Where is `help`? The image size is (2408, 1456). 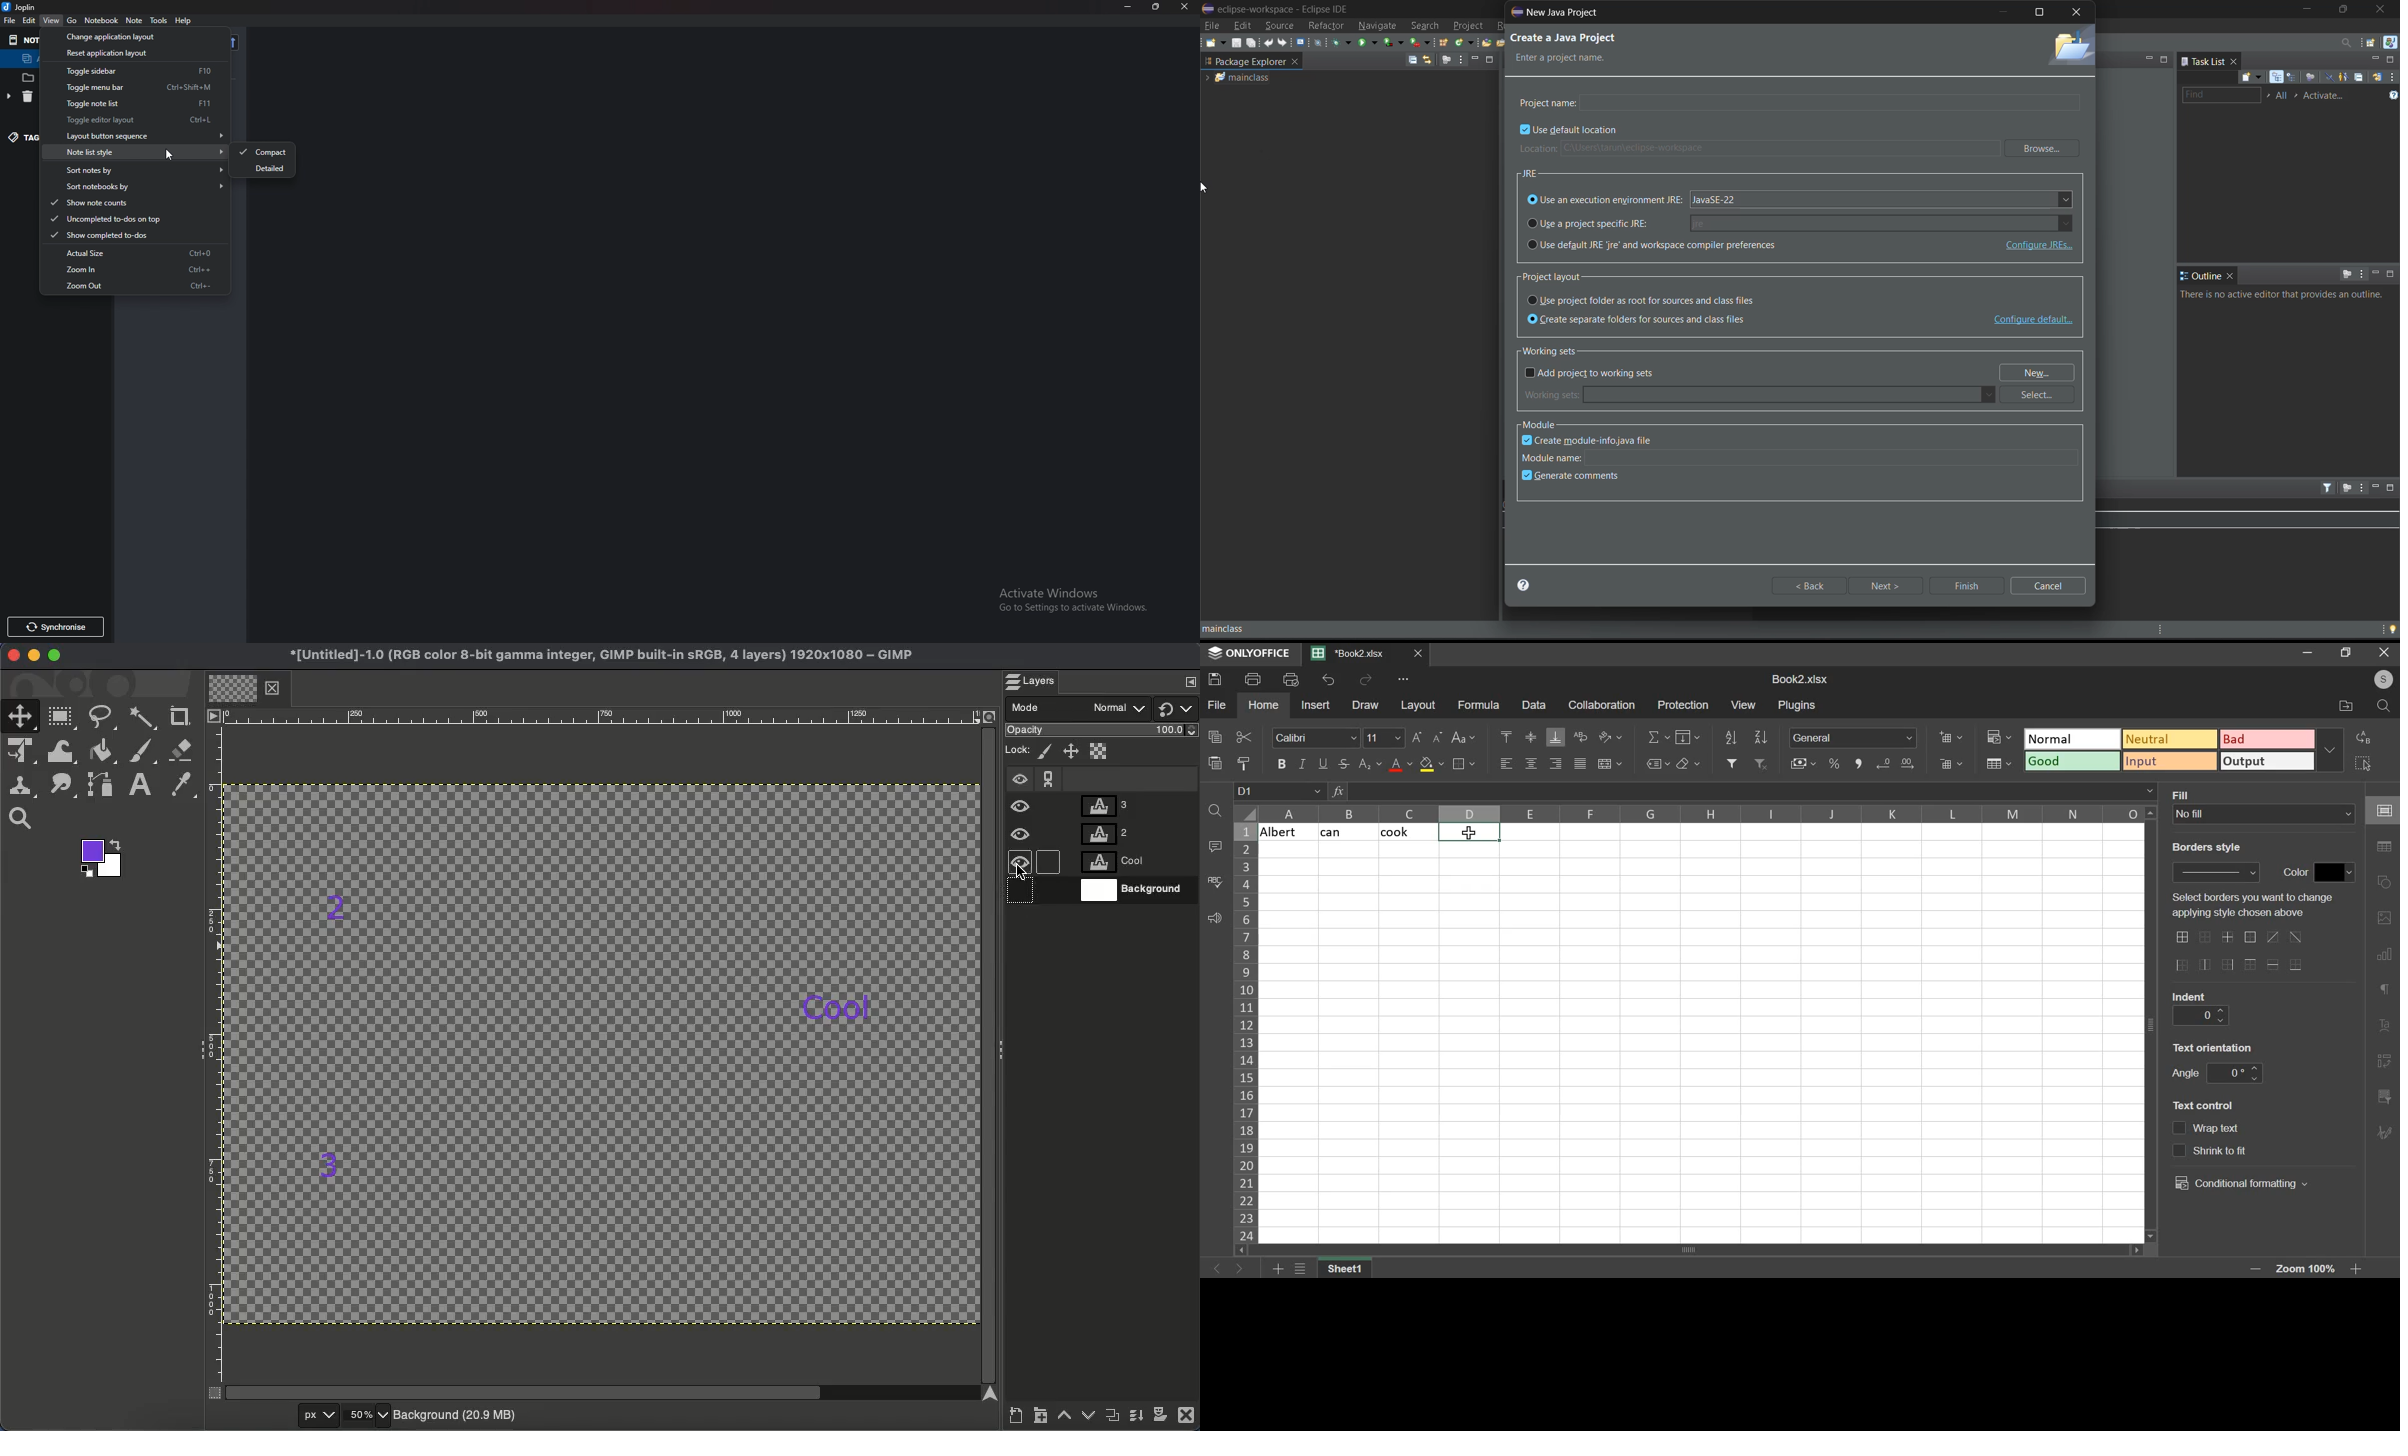
help is located at coordinates (1529, 586).